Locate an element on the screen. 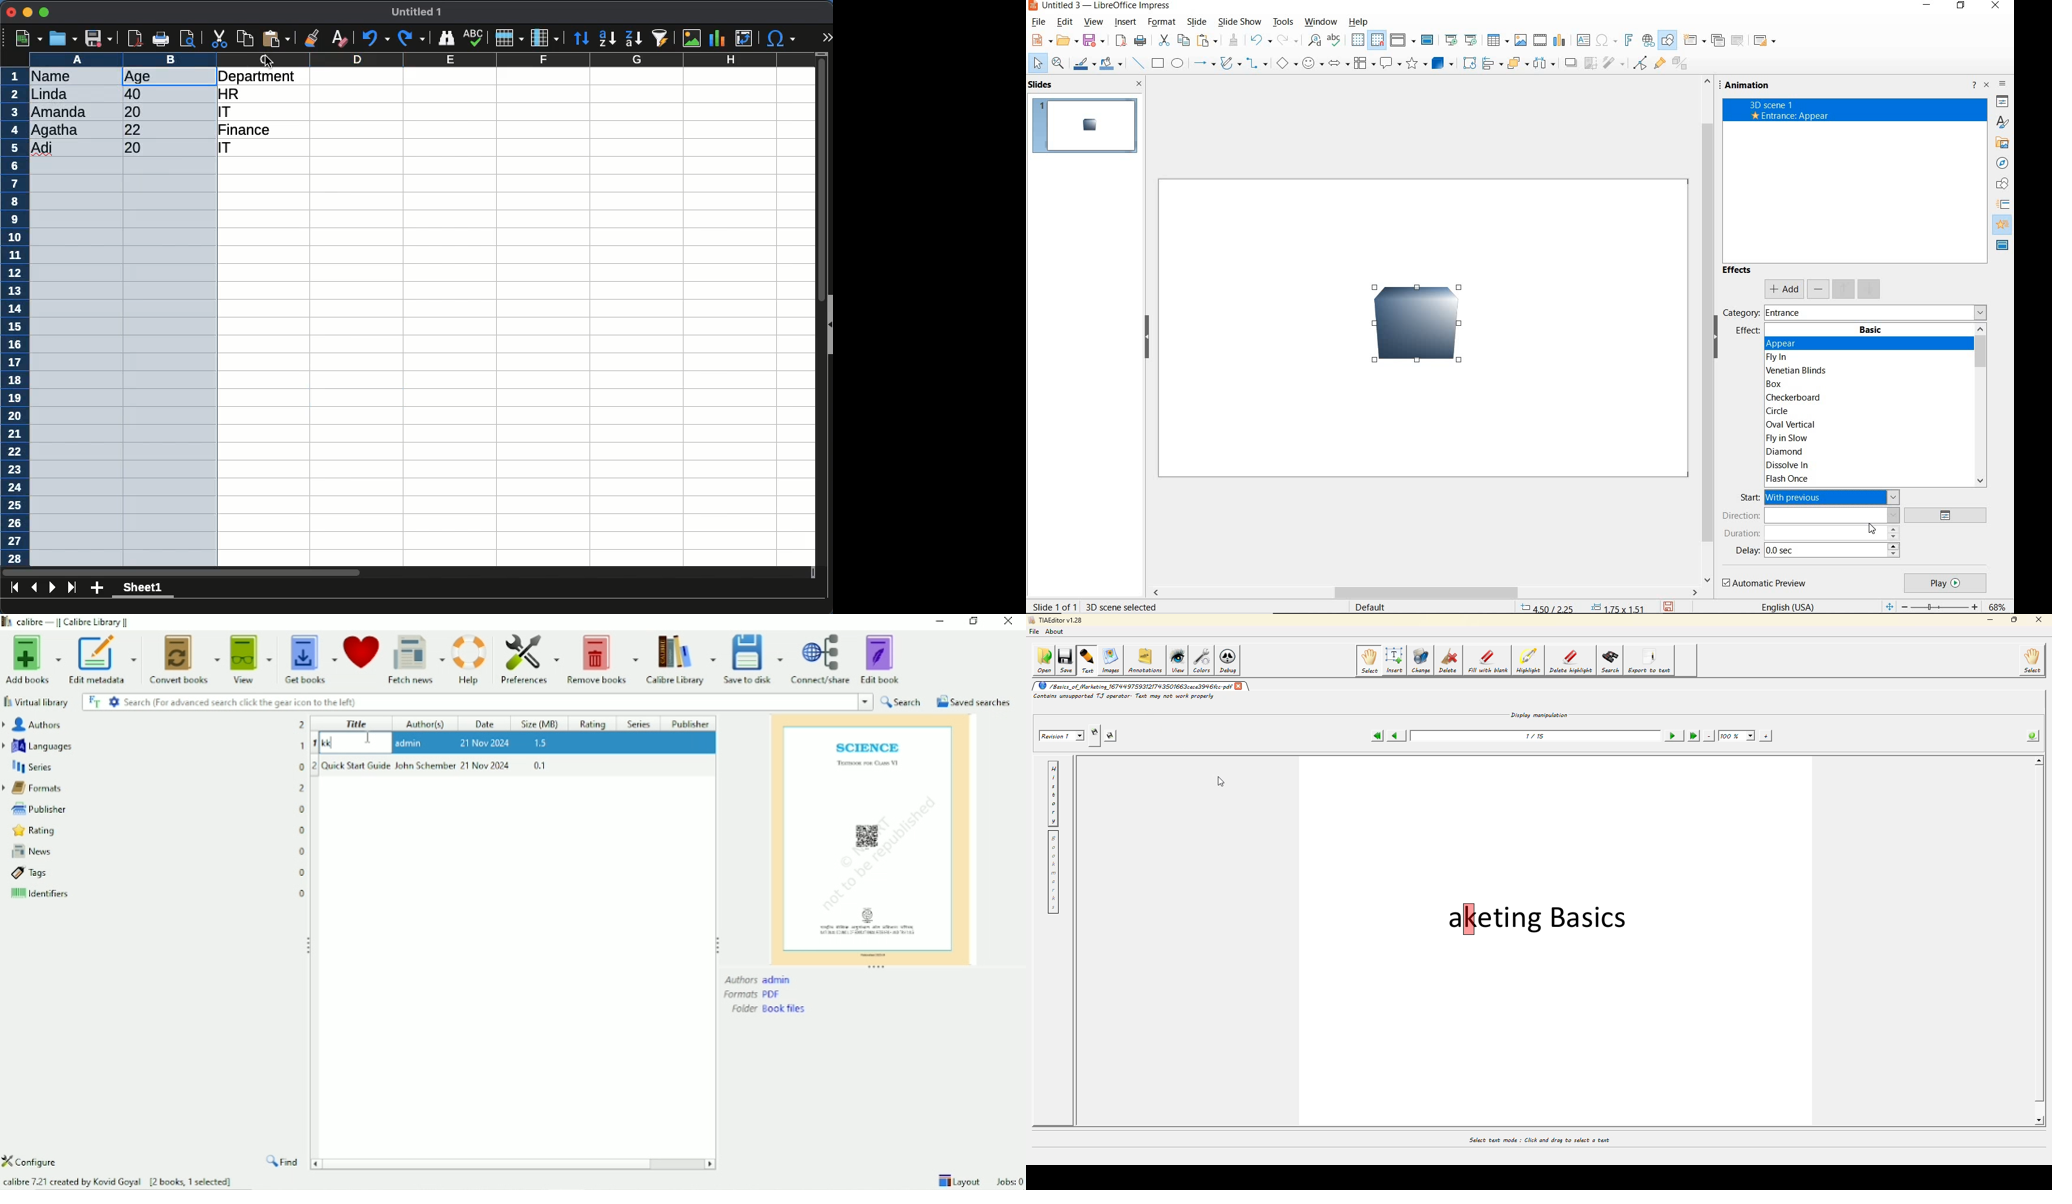 The image size is (2072, 1204). 2 is located at coordinates (315, 766).